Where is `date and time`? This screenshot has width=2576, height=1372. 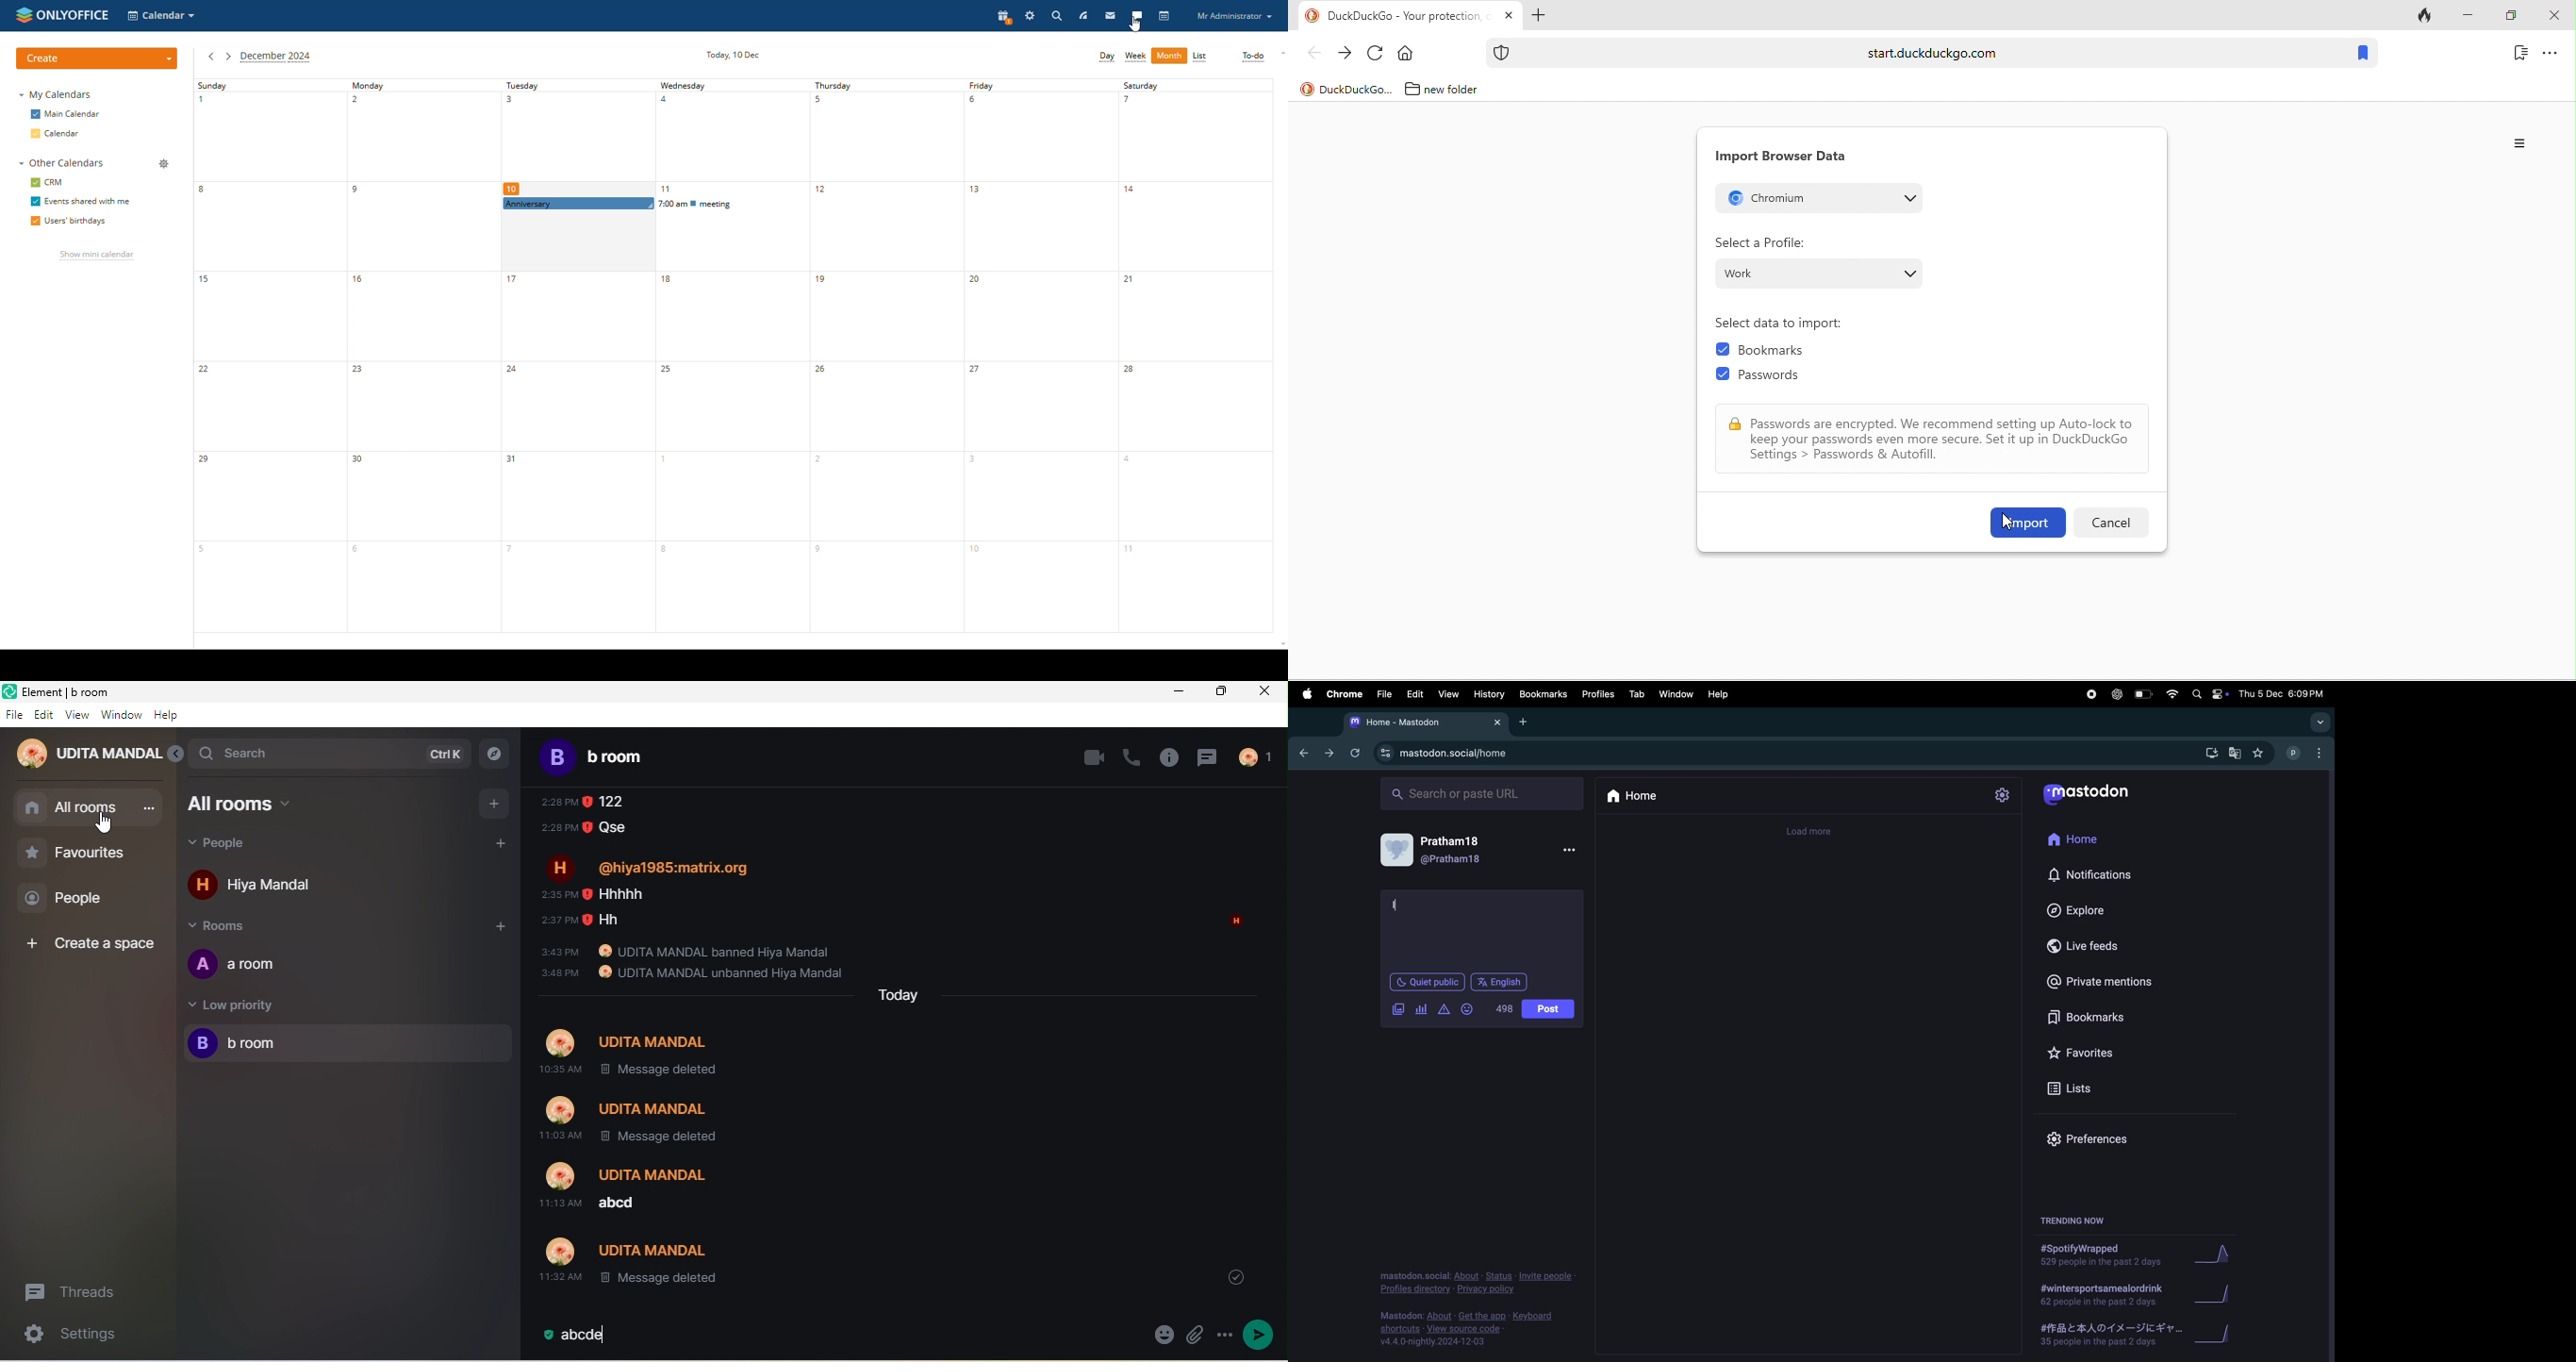
date and time is located at coordinates (2283, 693).